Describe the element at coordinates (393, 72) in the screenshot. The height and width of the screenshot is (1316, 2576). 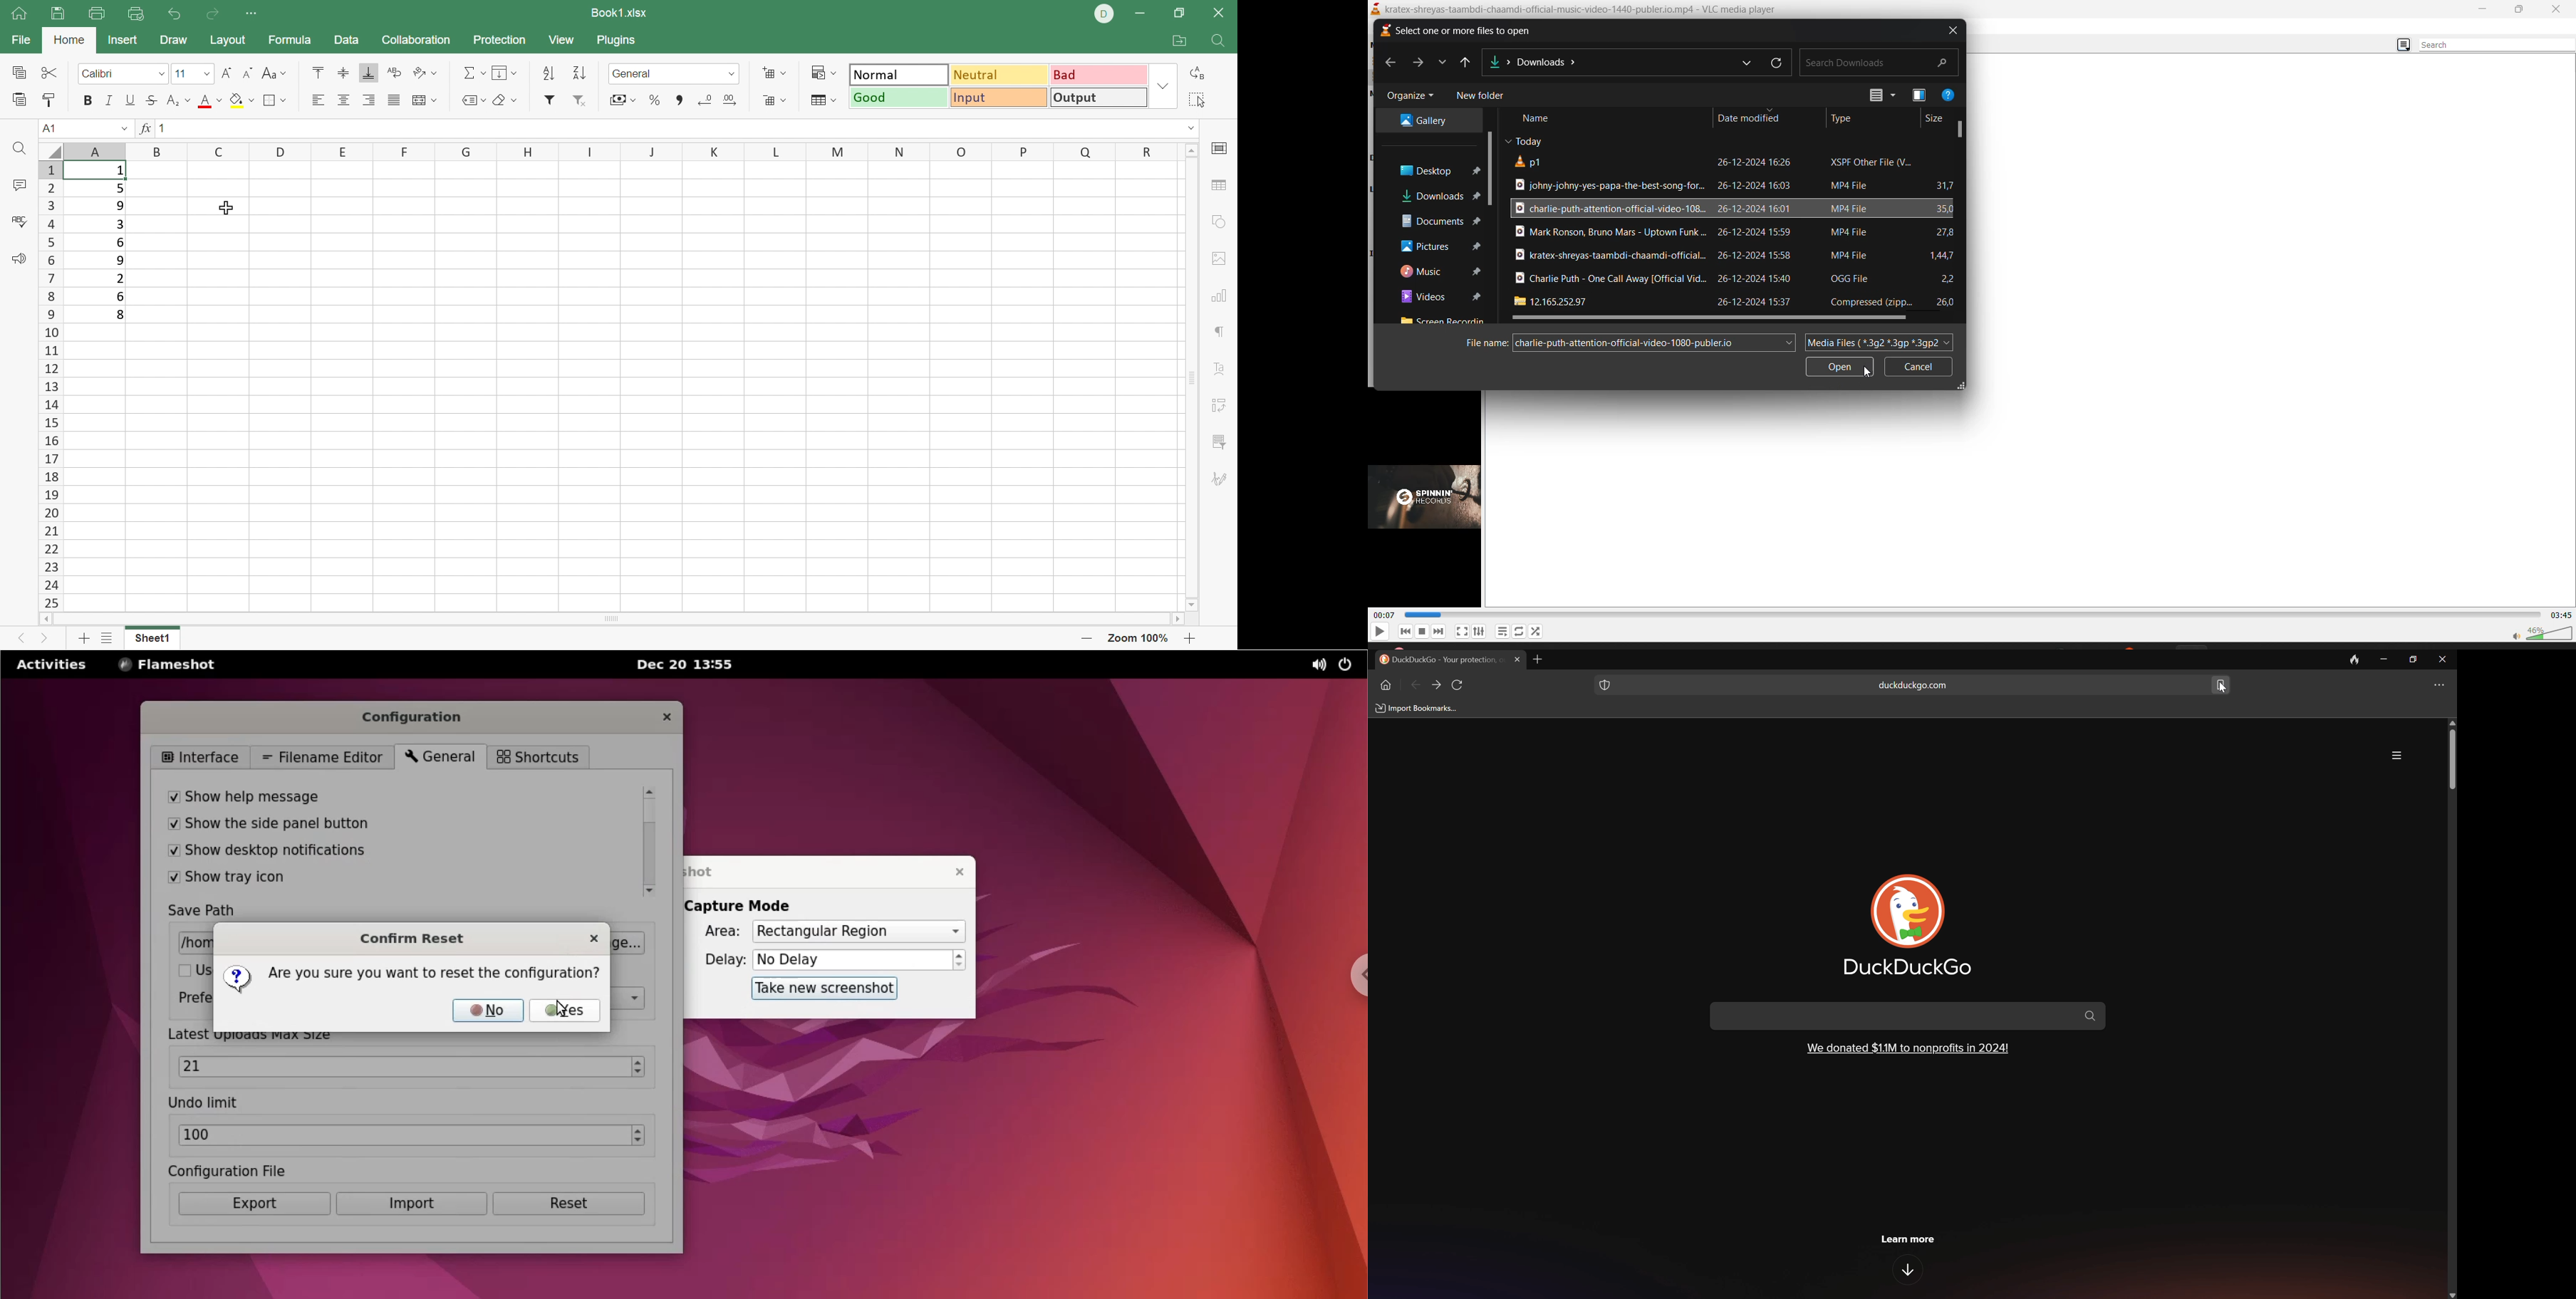
I see `Wrap Text` at that location.